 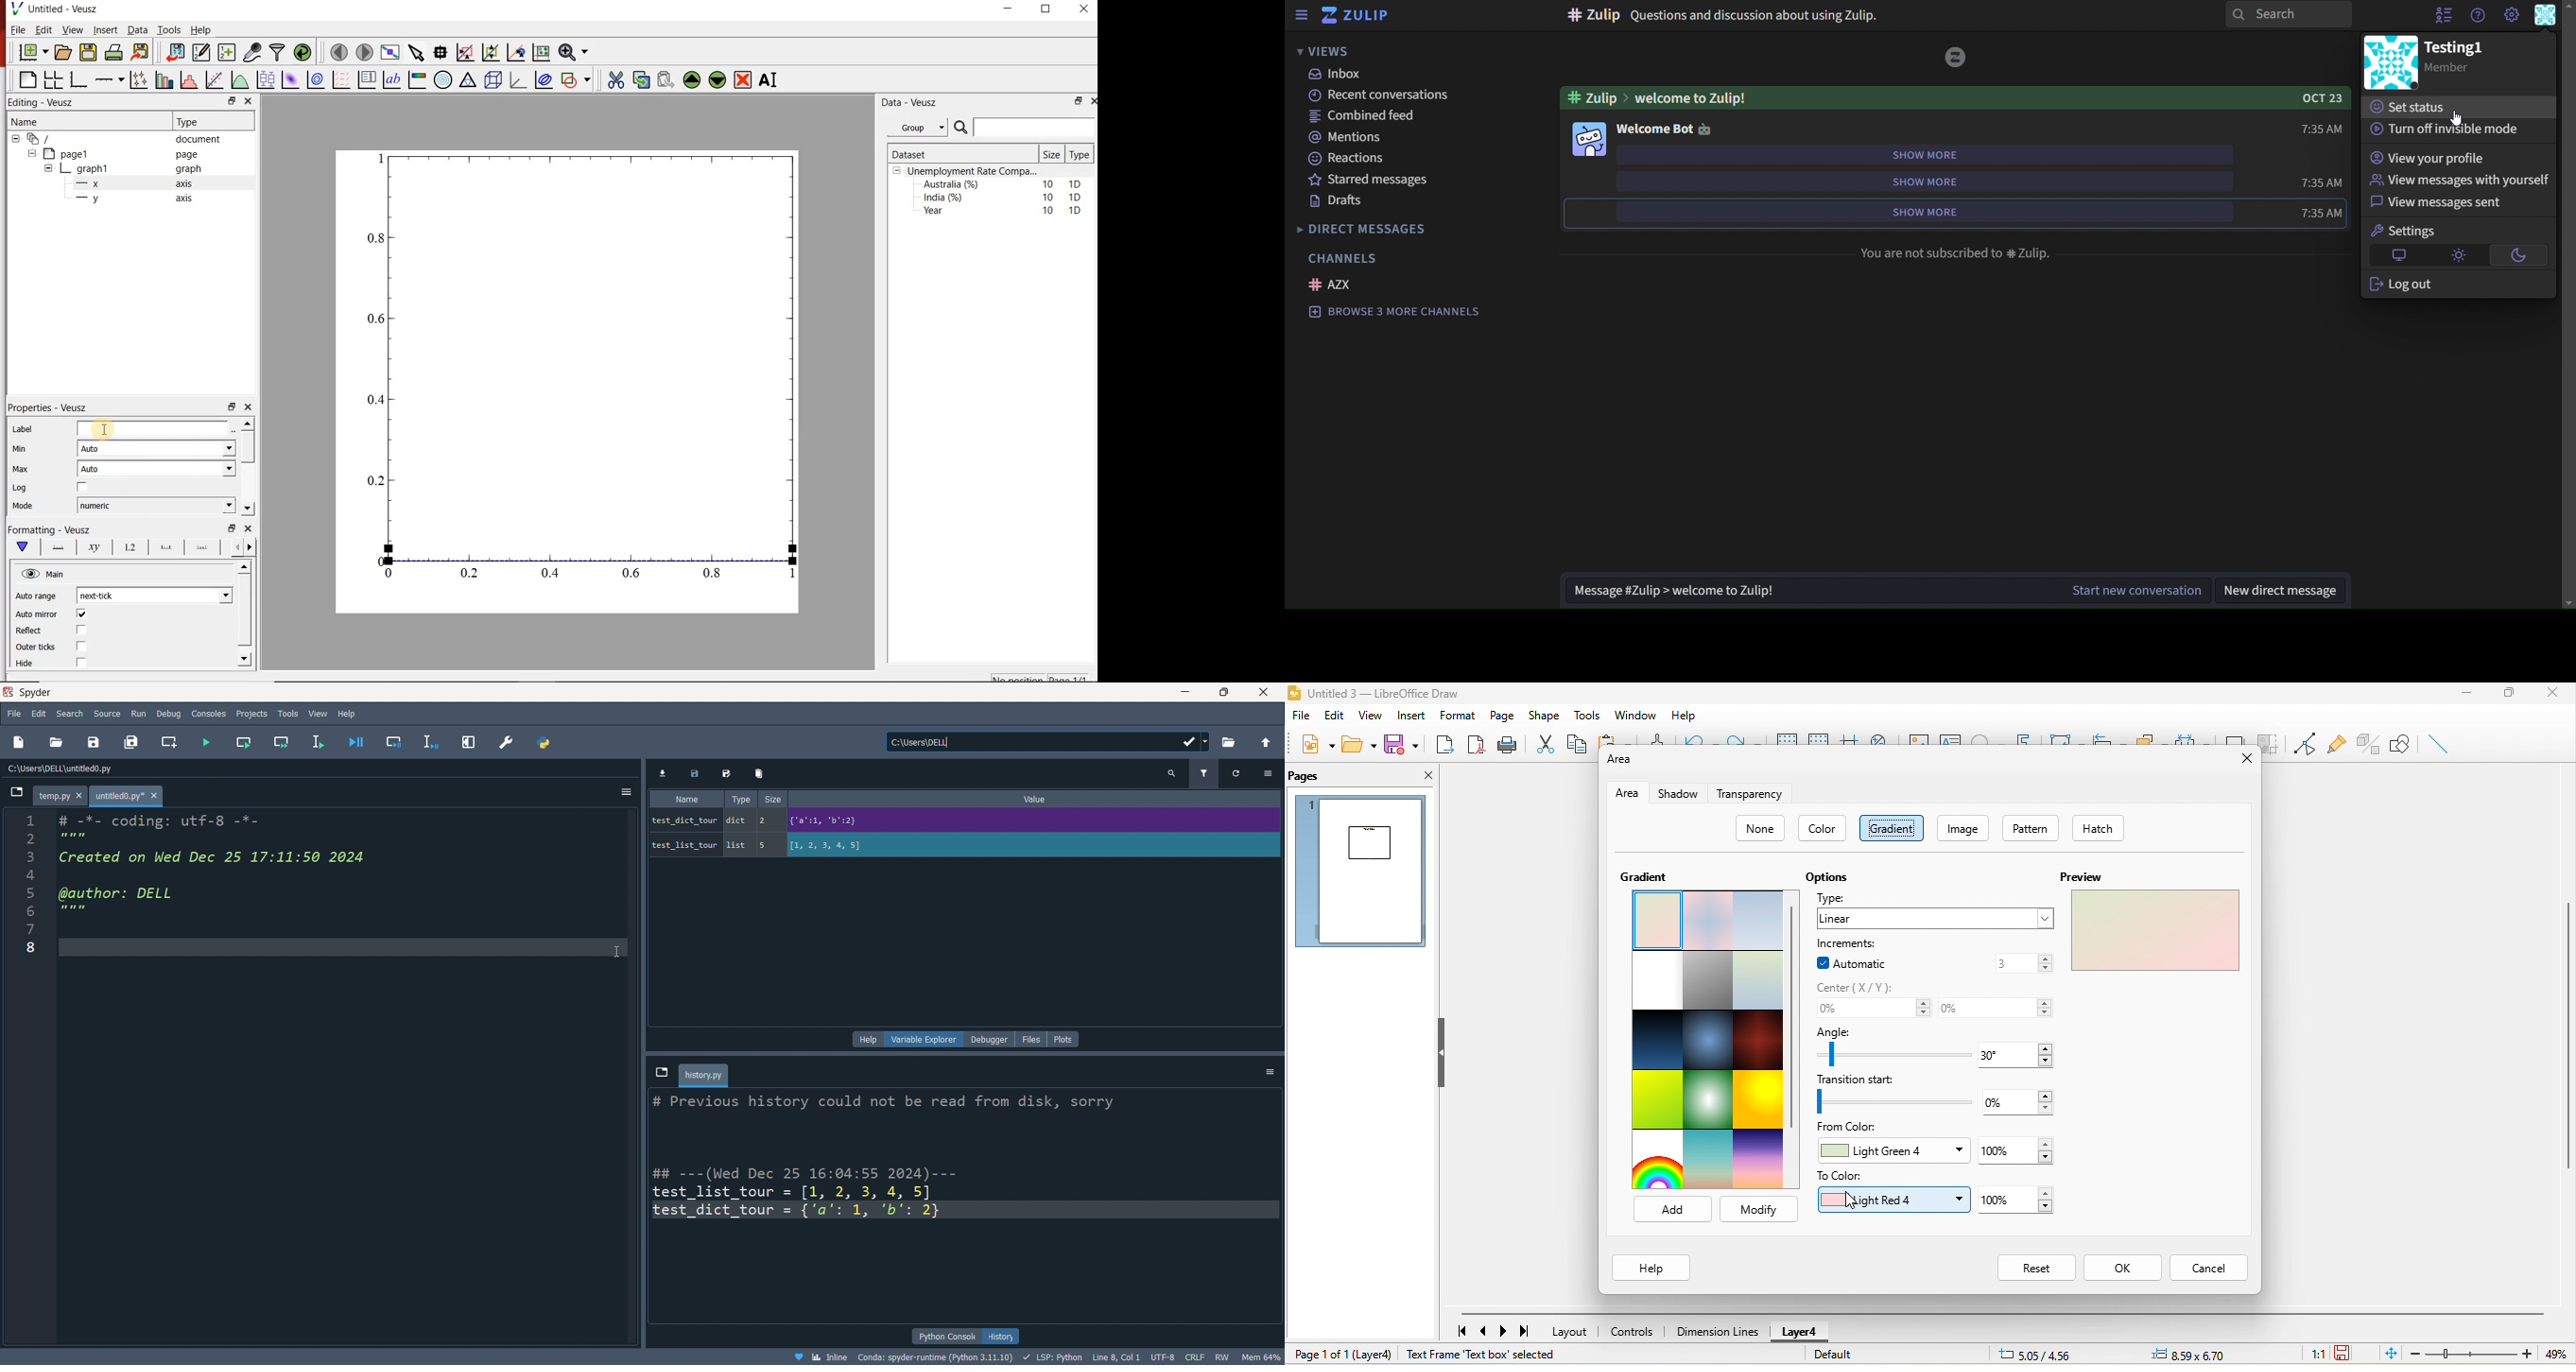 What do you see at coordinates (1314, 779) in the screenshot?
I see `pages` at bounding box center [1314, 779].